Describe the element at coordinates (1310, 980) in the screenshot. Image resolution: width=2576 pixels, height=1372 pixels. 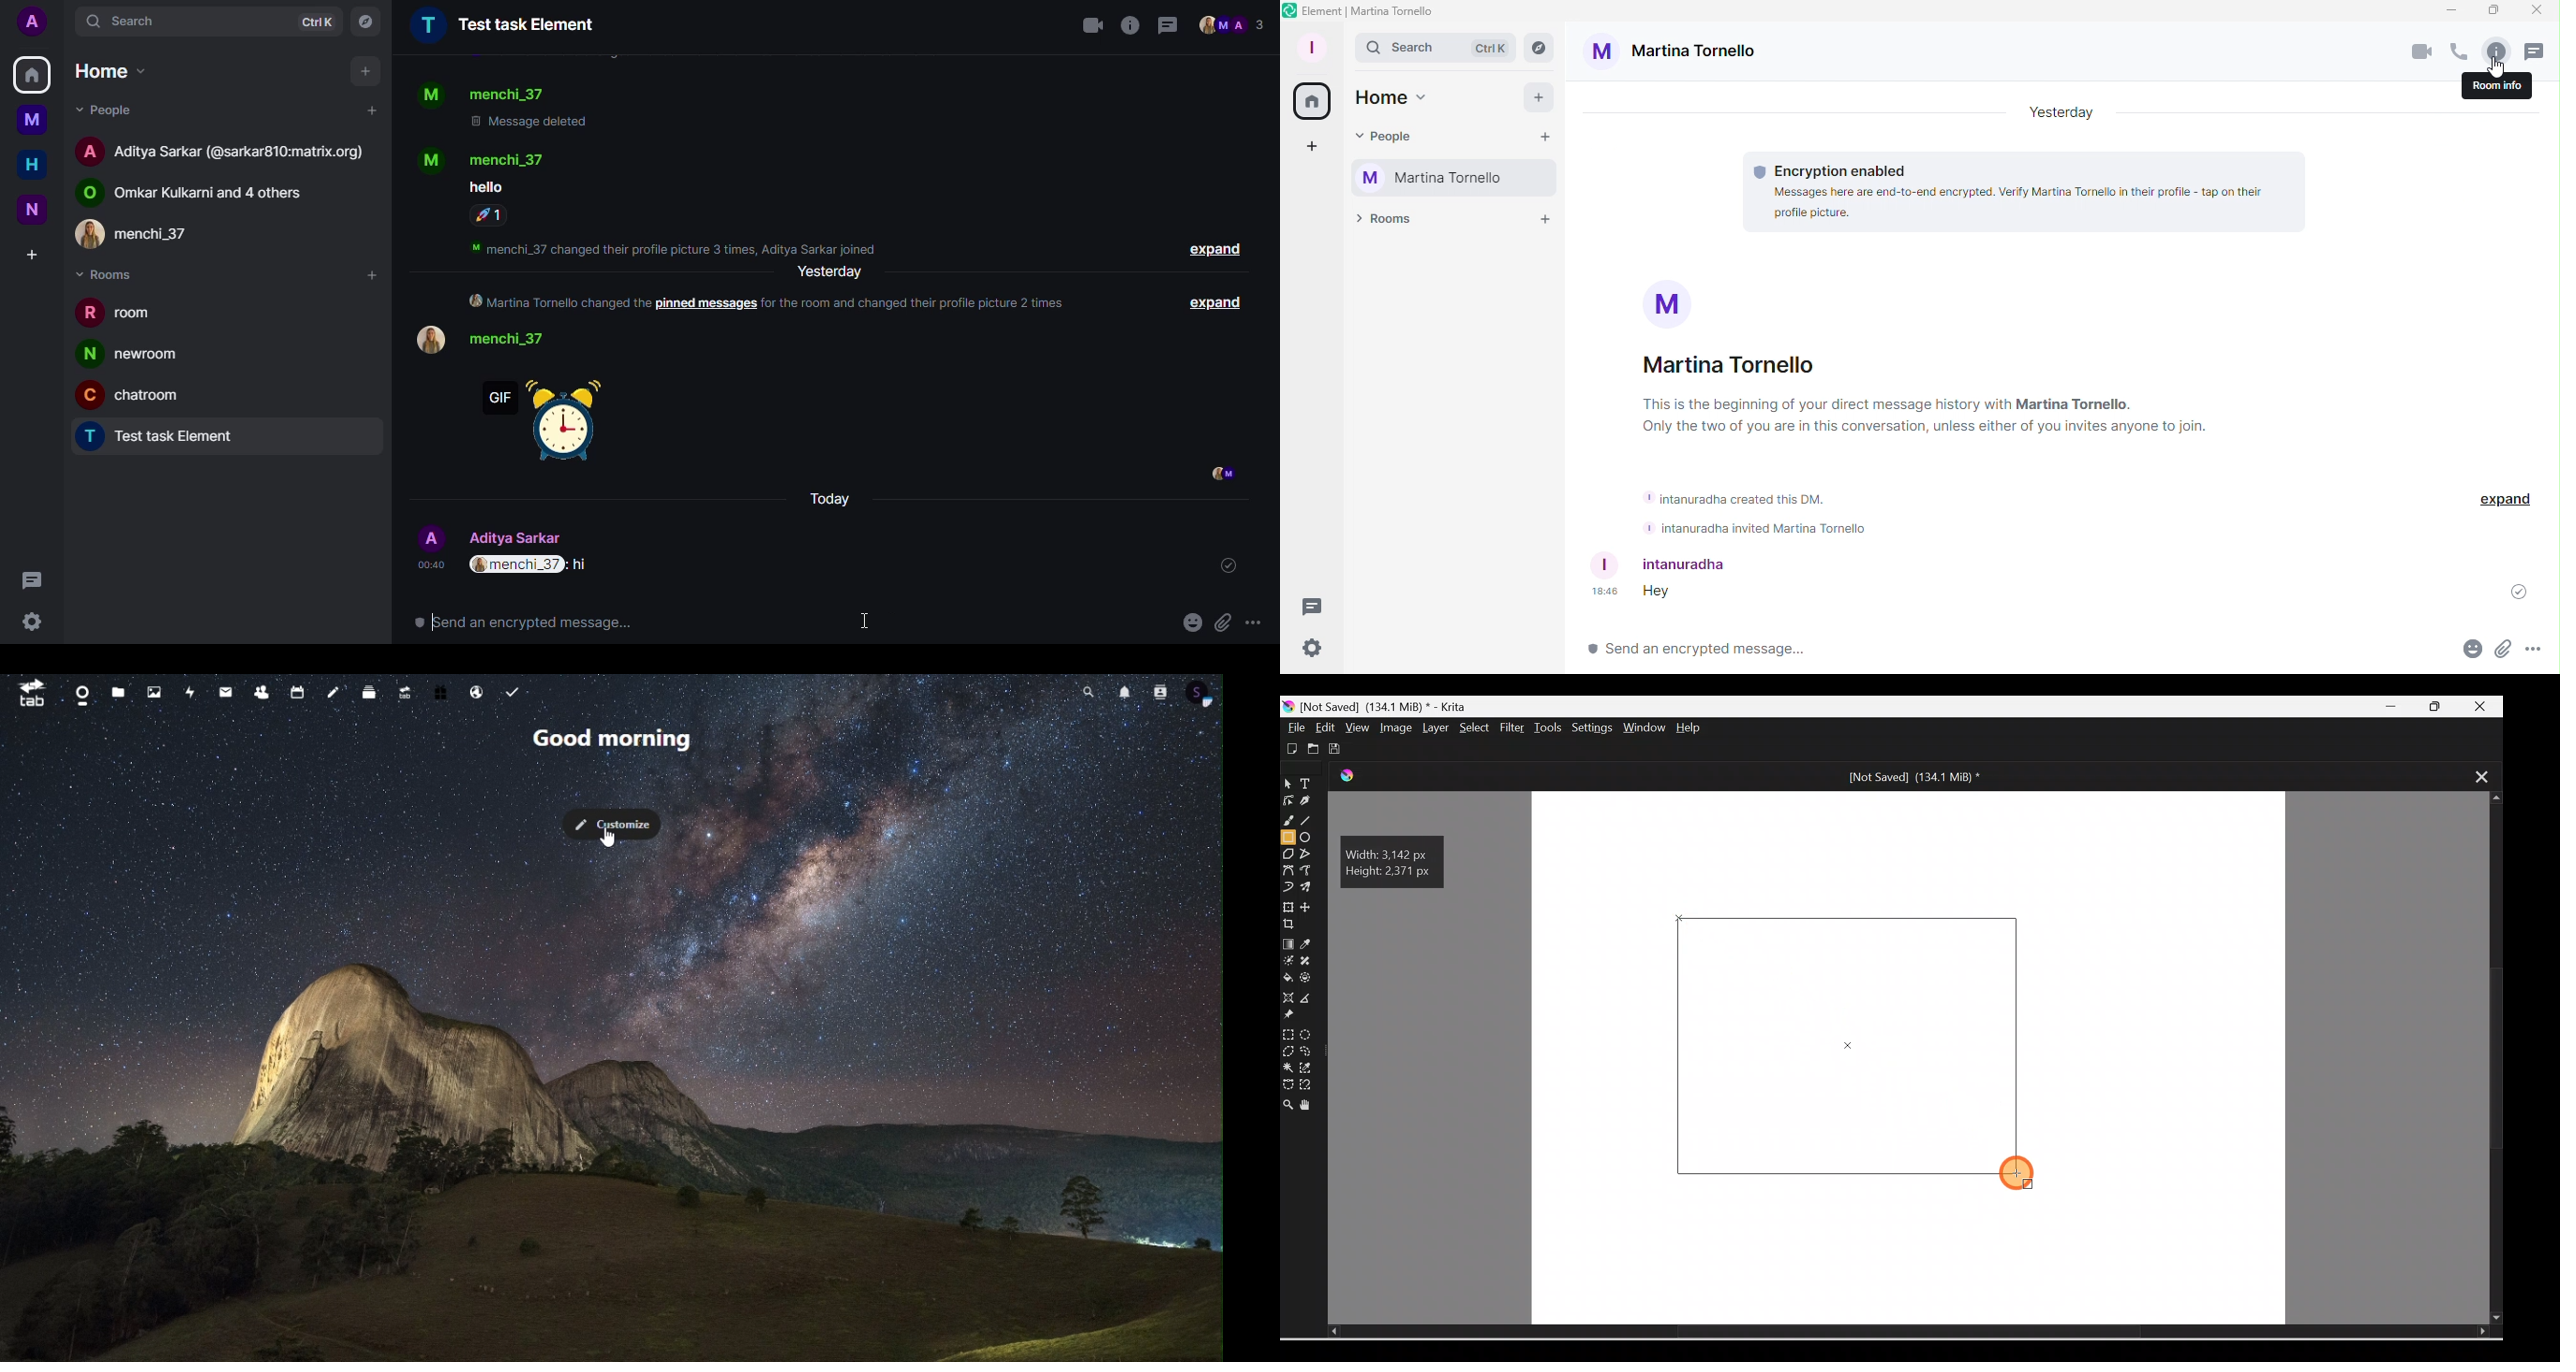
I see `Enclose and fill tool` at that location.